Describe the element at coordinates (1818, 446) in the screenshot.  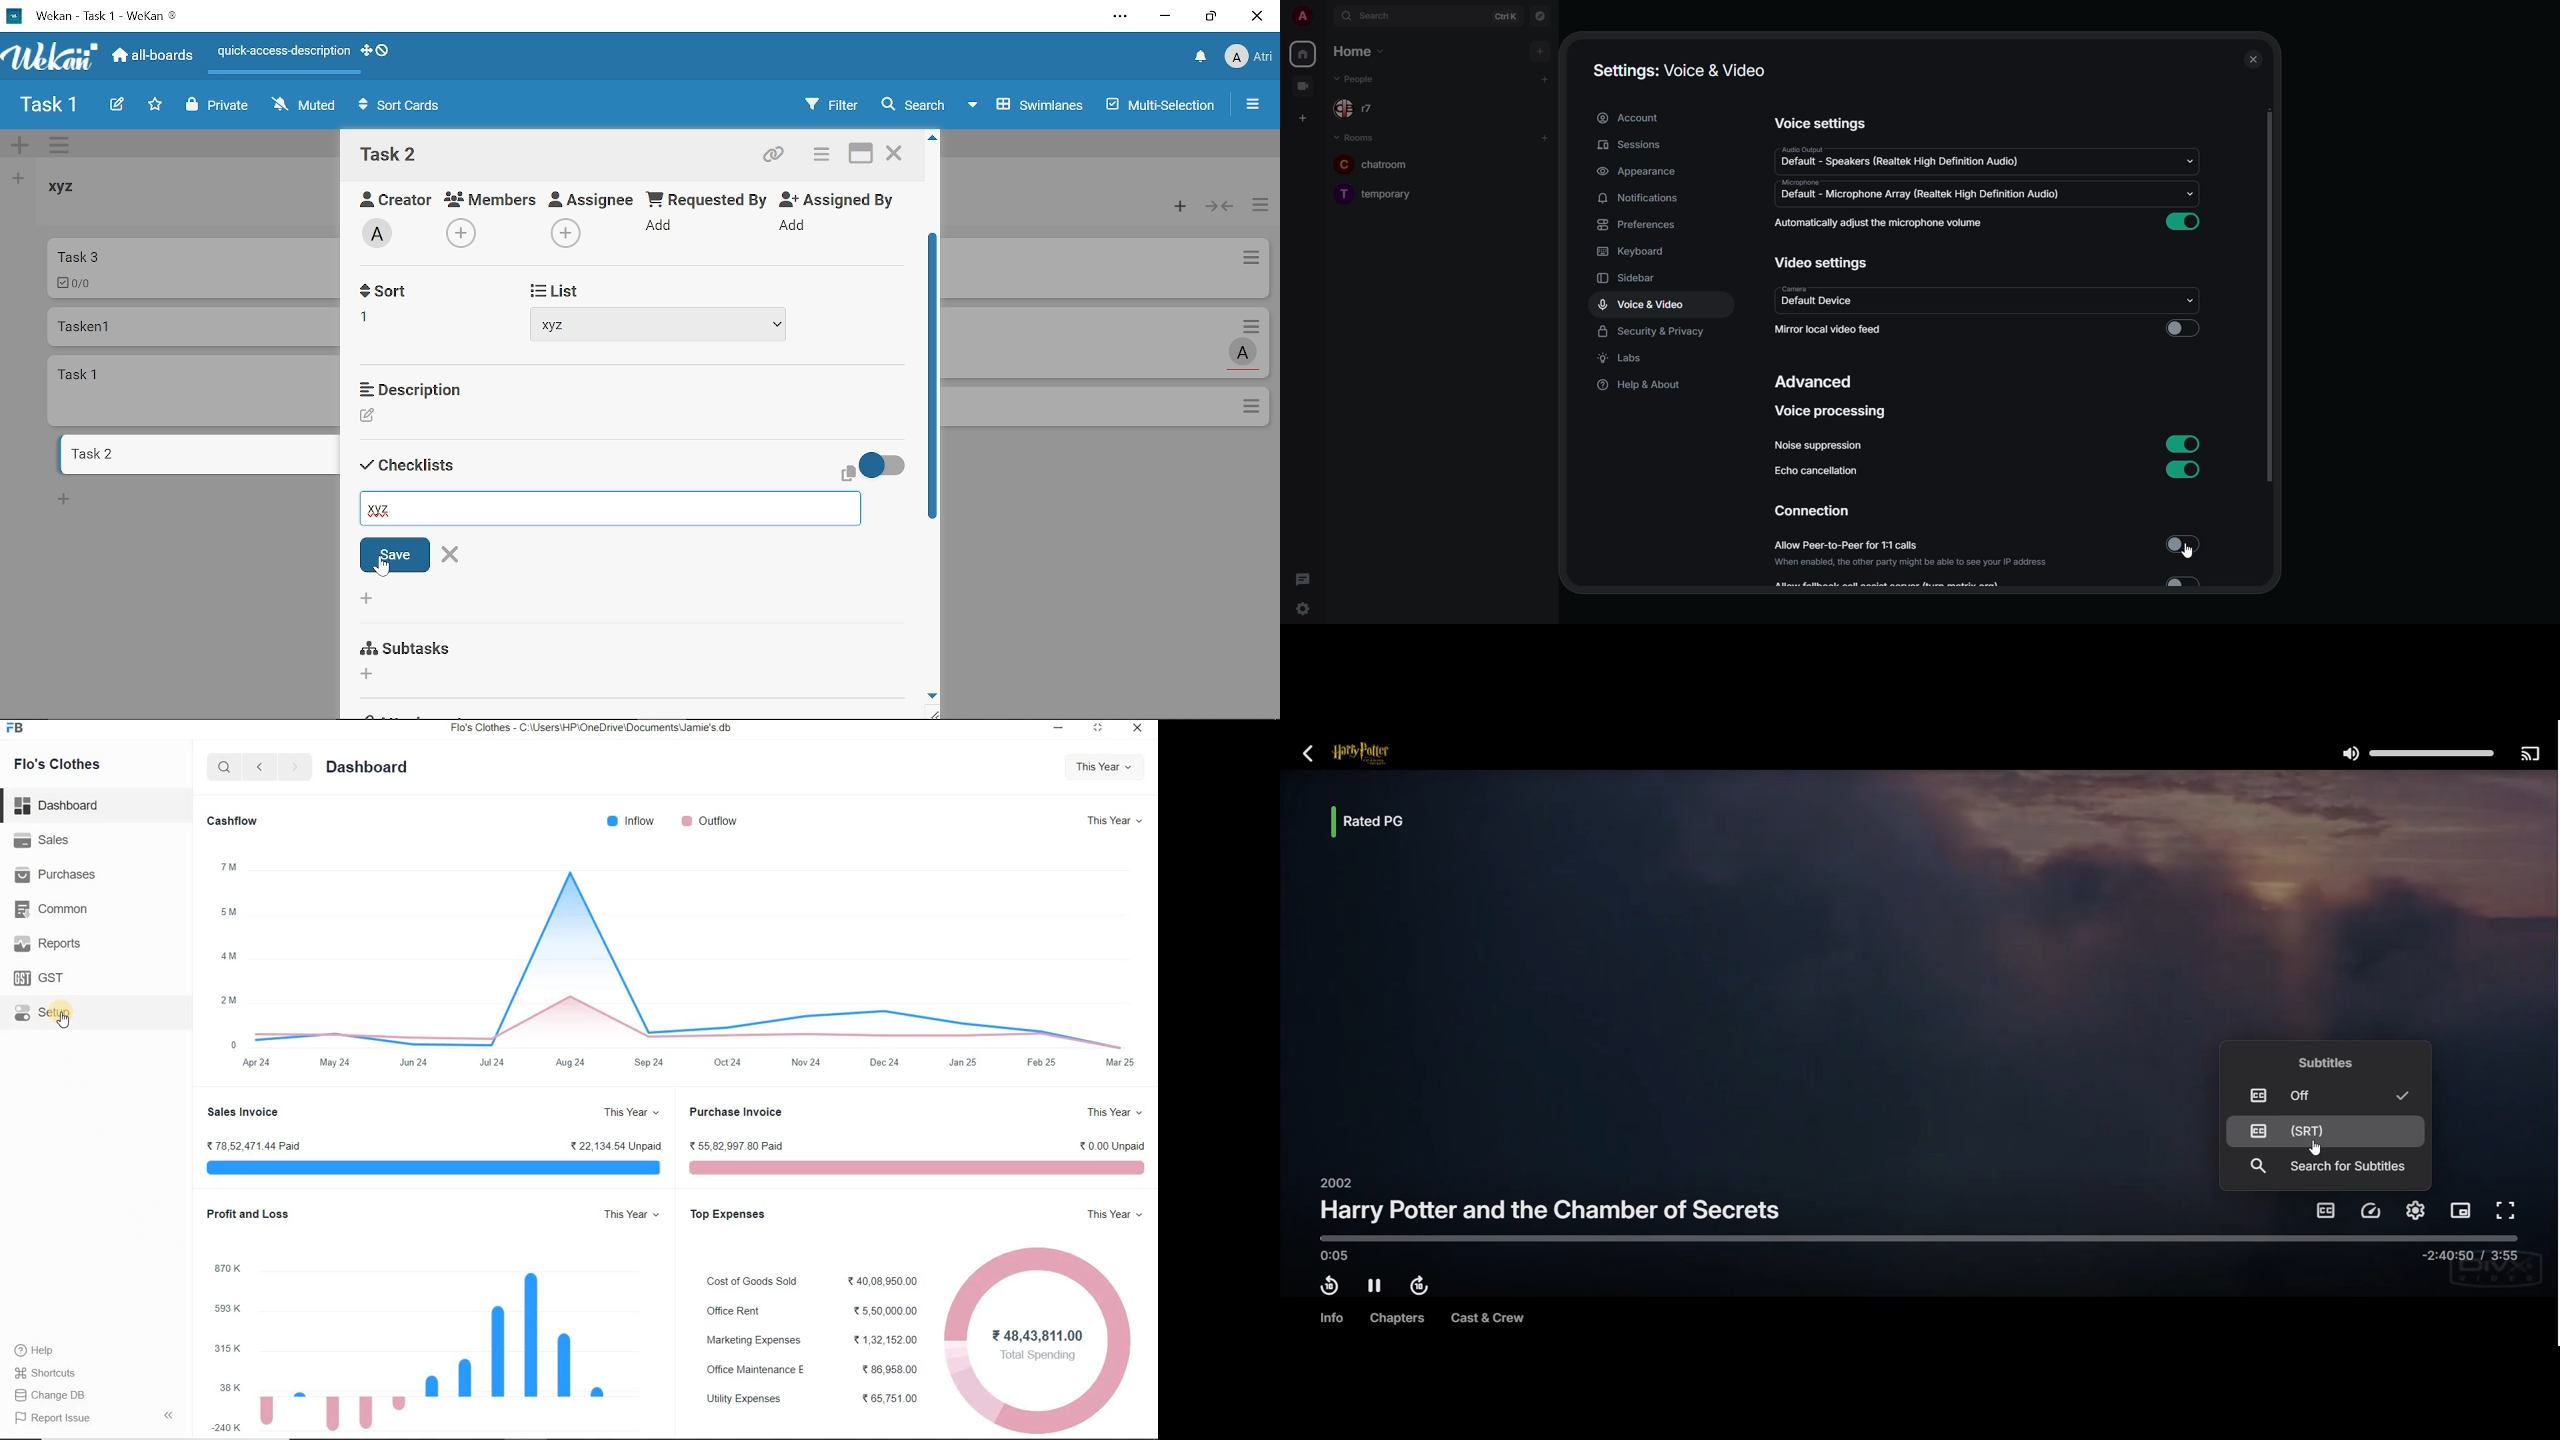
I see `noise suppression` at that location.